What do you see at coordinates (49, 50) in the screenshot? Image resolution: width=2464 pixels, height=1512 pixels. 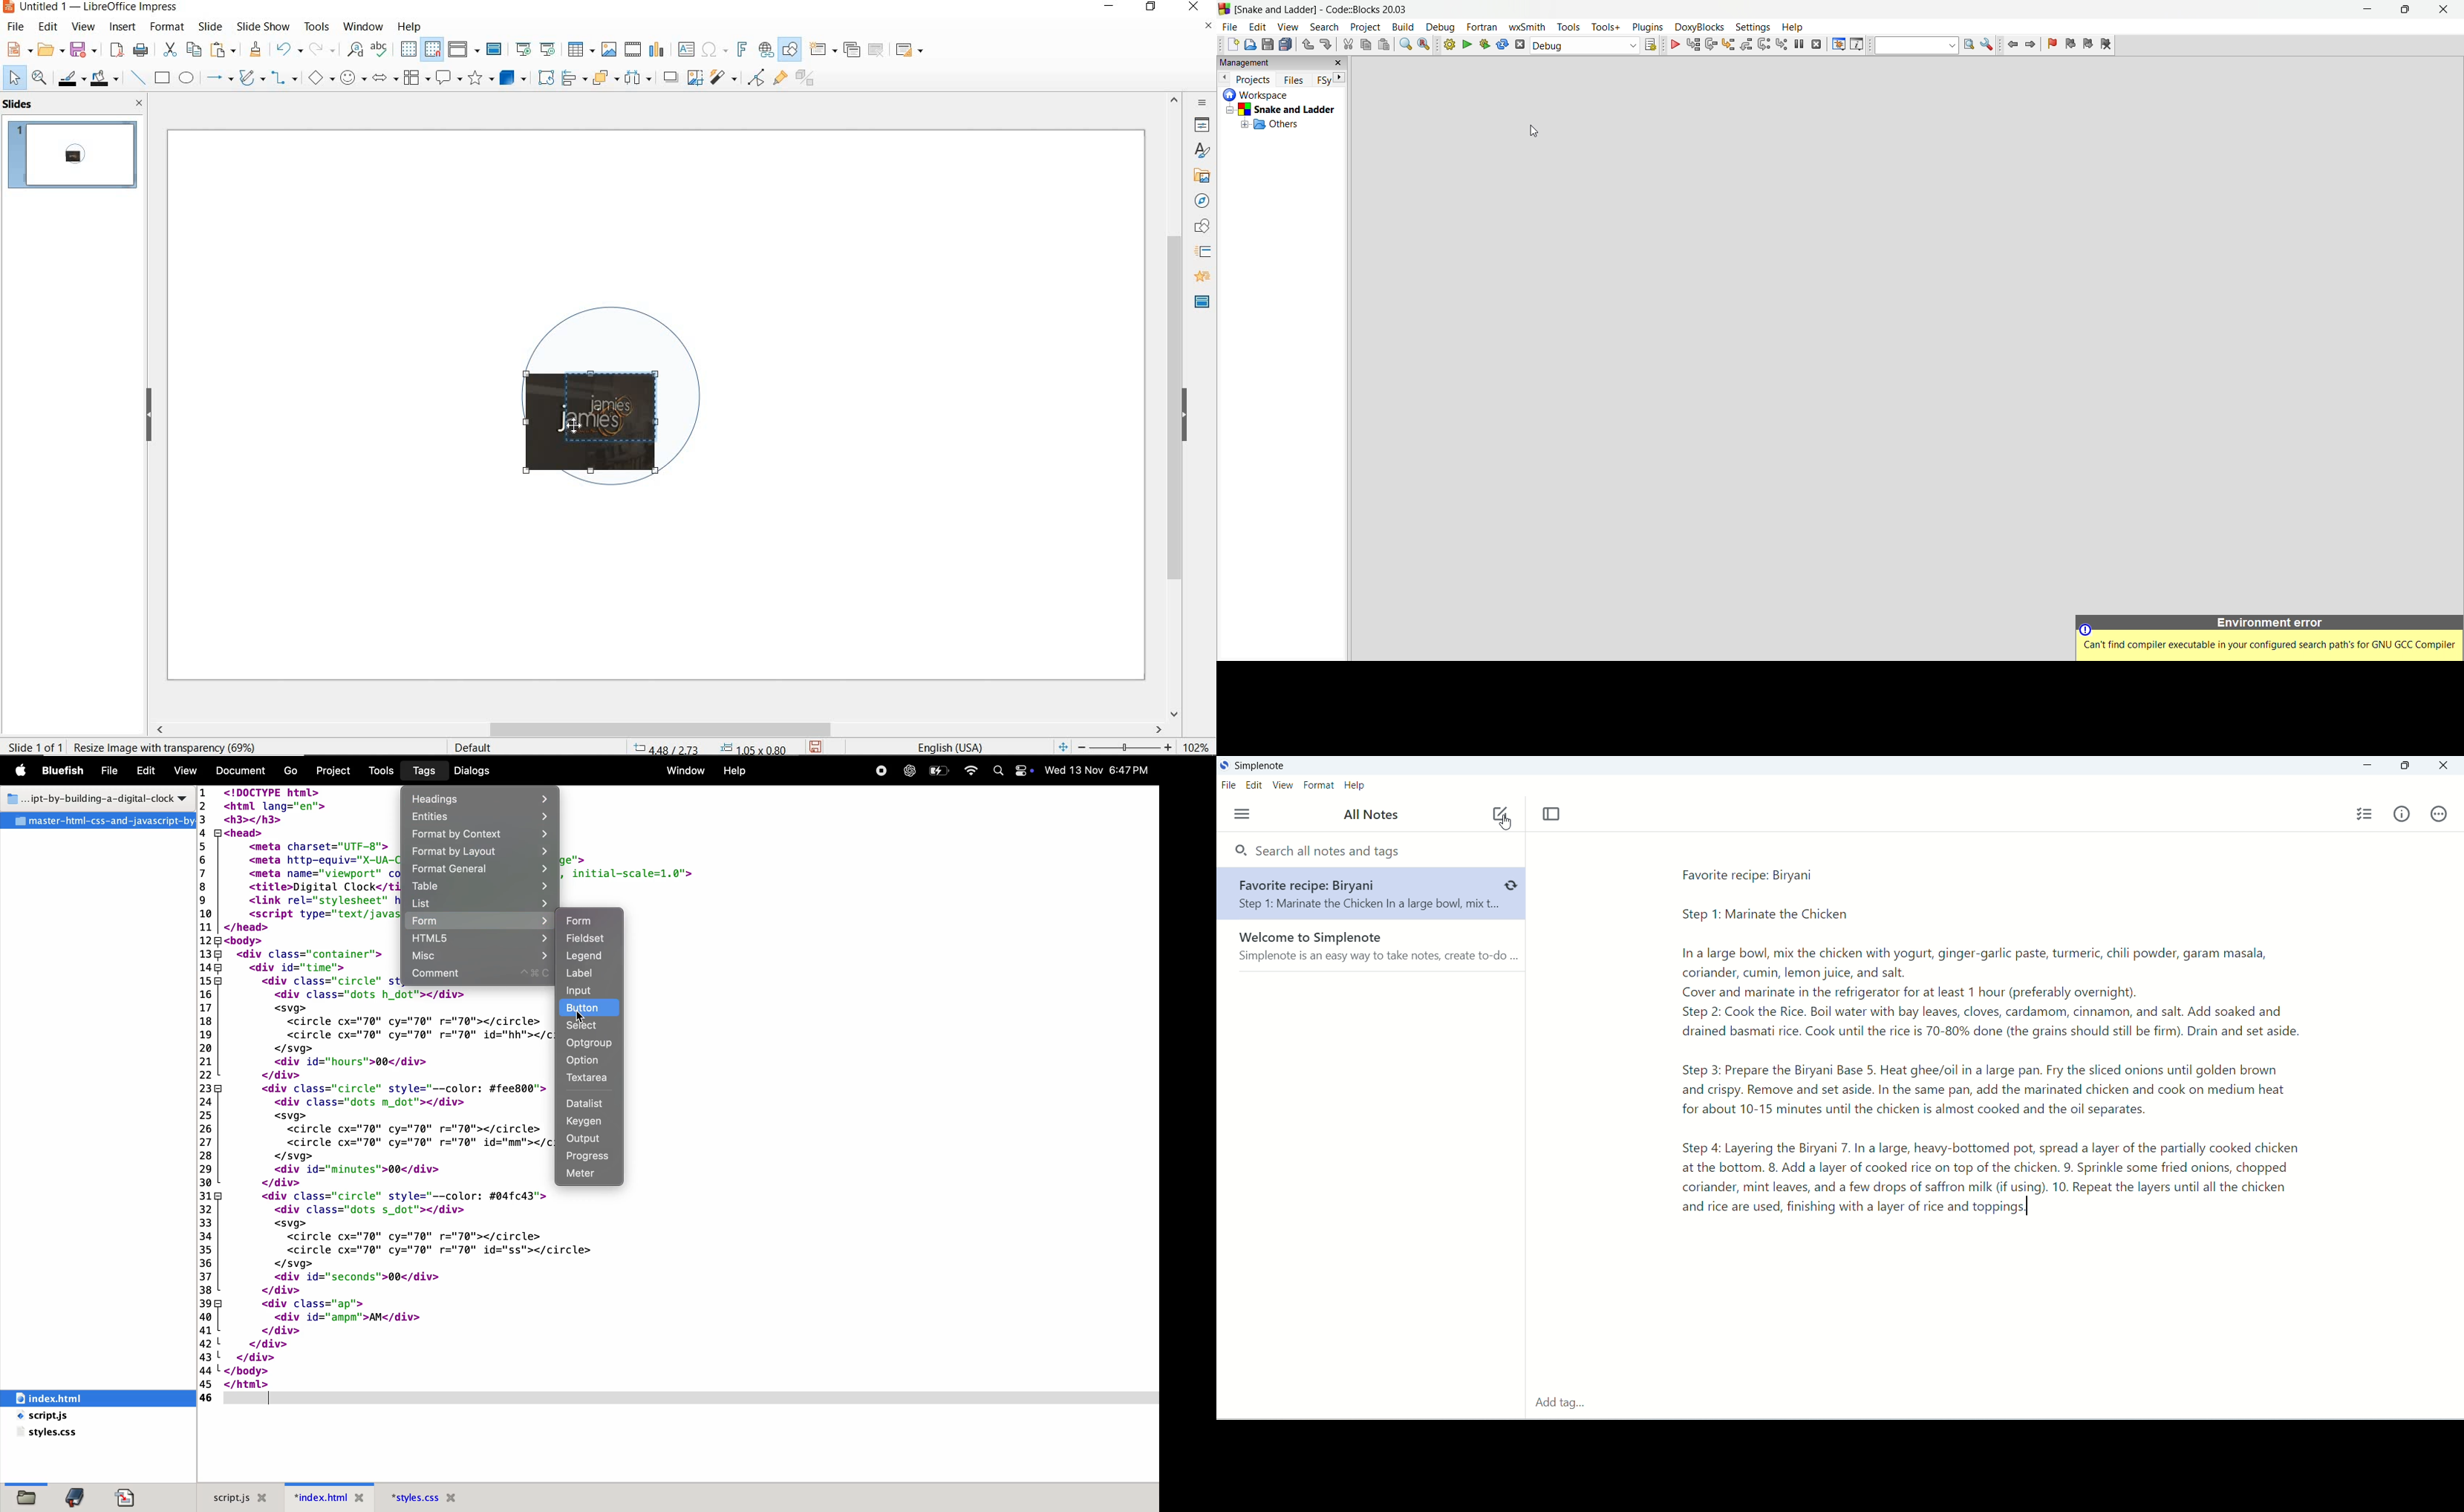 I see `open` at bounding box center [49, 50].